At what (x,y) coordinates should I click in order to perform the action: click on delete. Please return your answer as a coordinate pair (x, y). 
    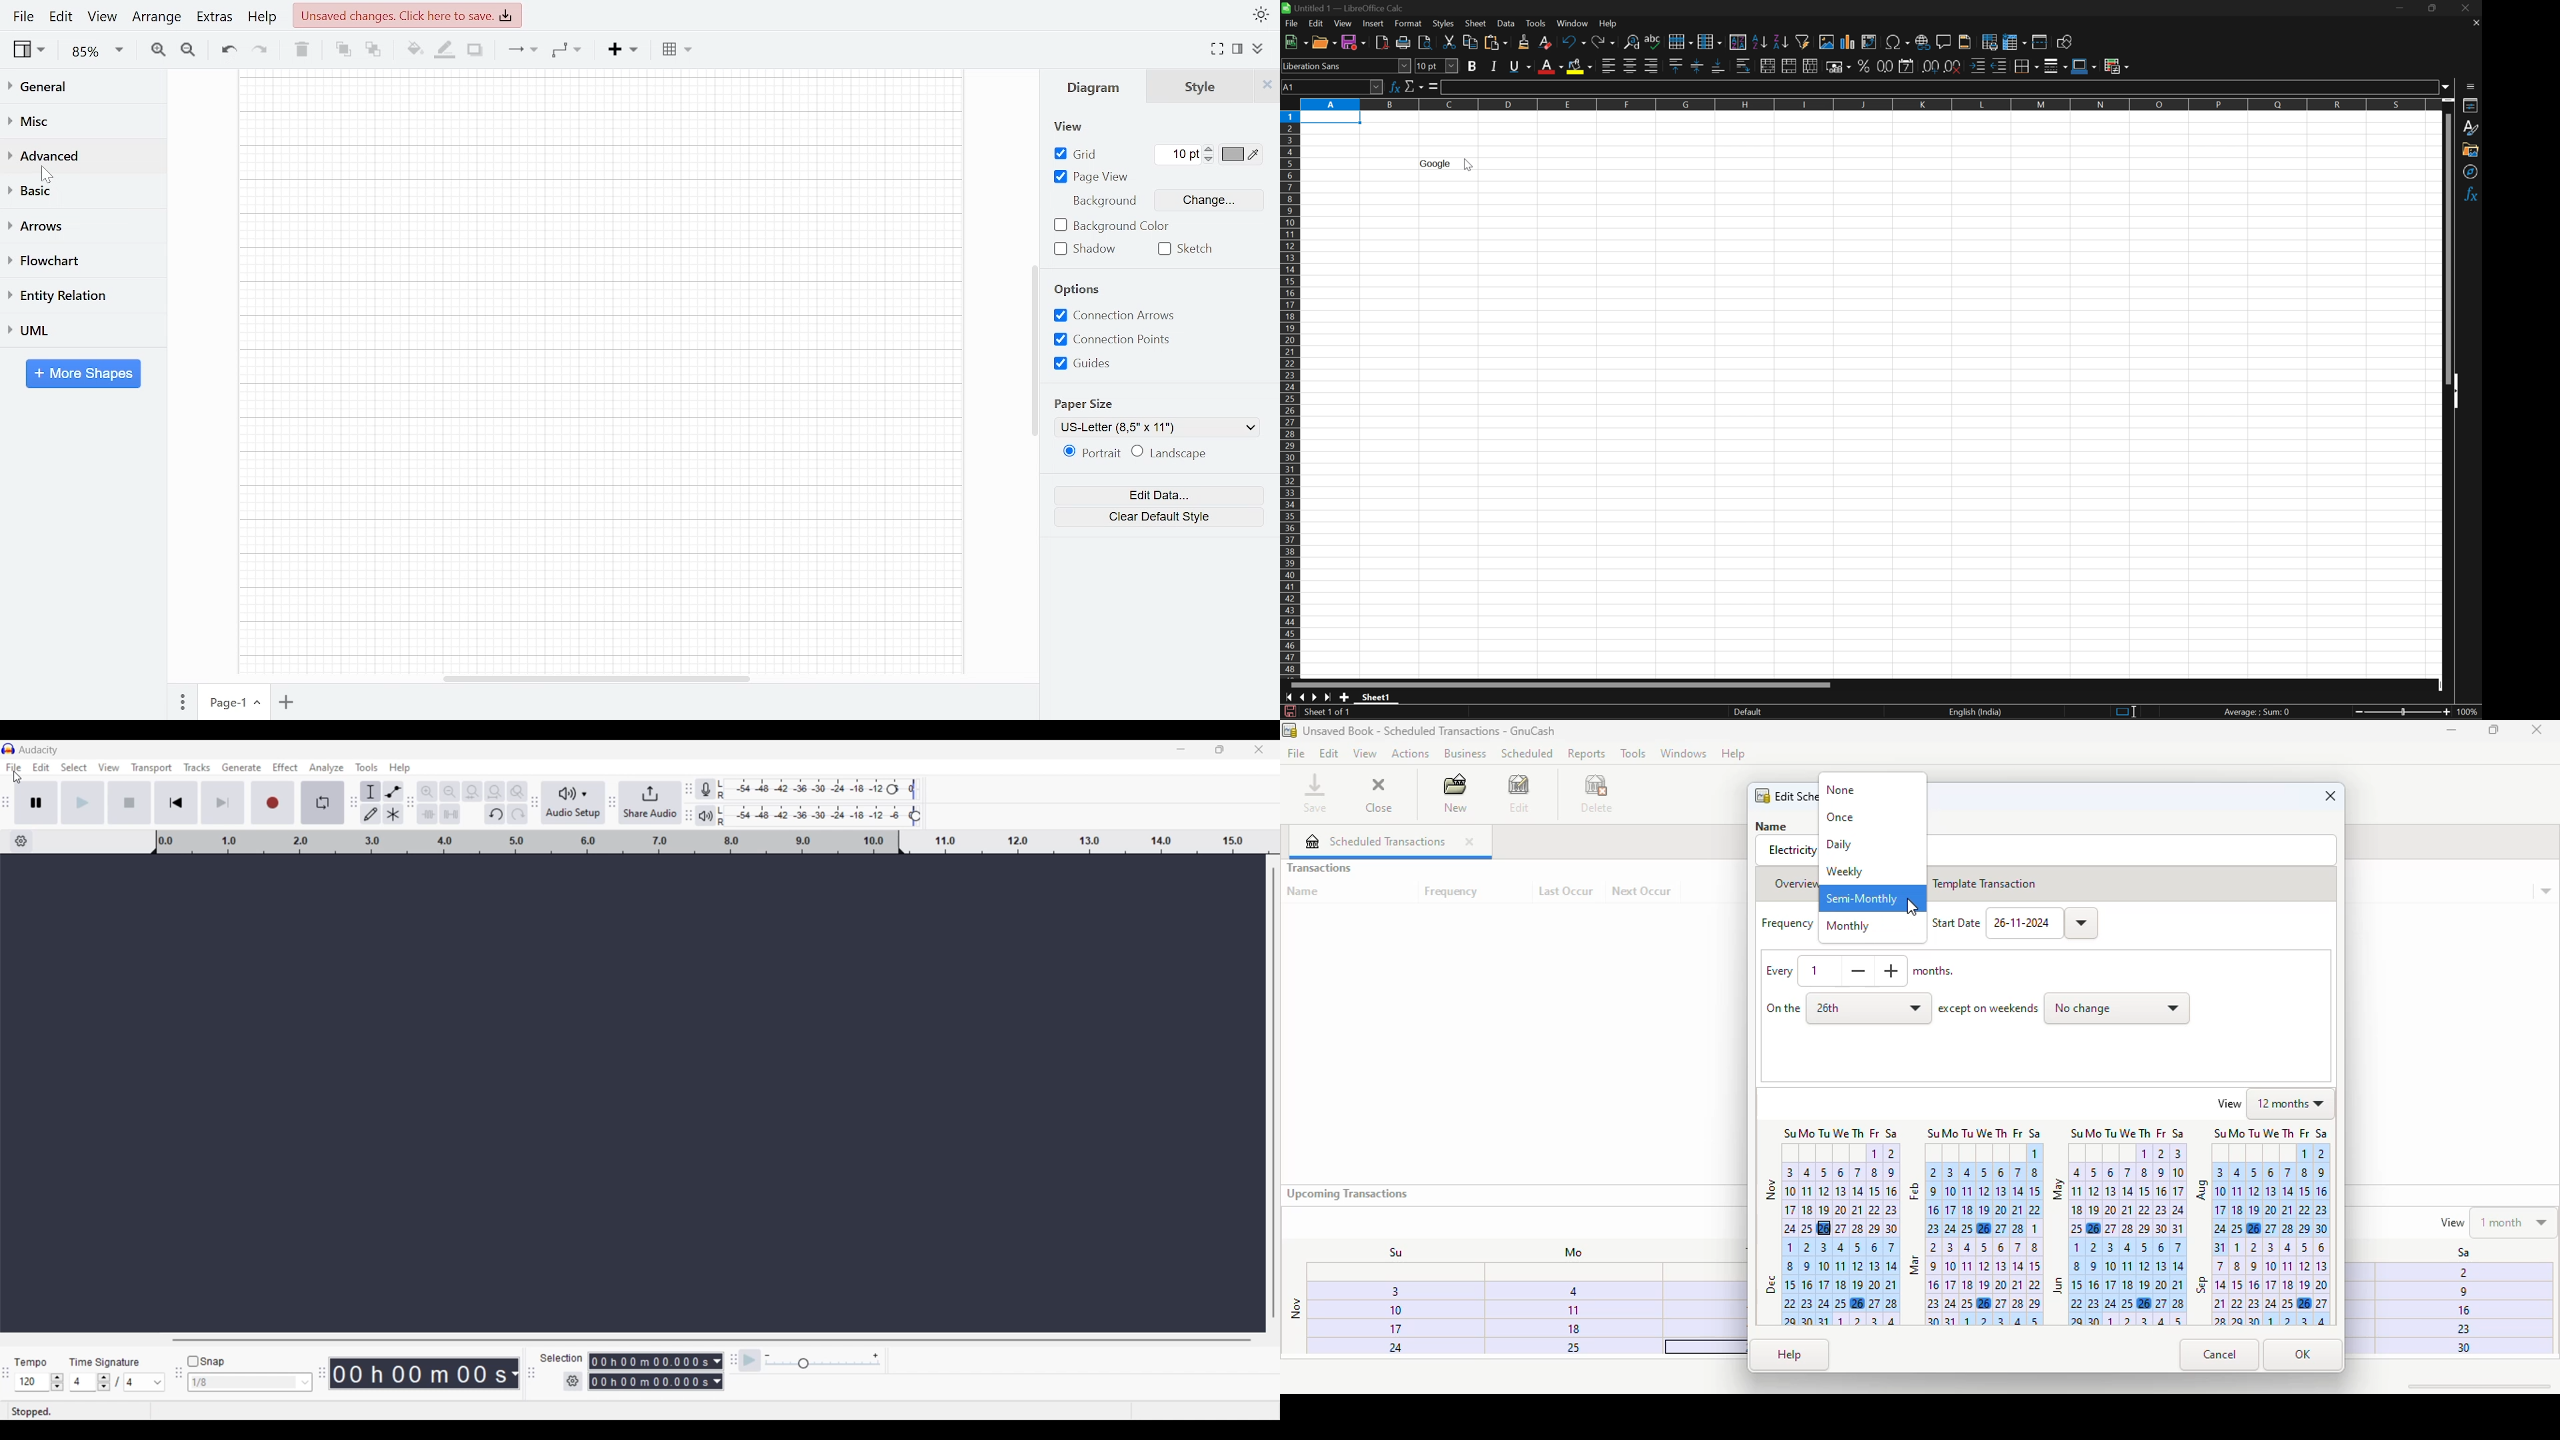
    Looking at the image, I should click on (1598, 793).